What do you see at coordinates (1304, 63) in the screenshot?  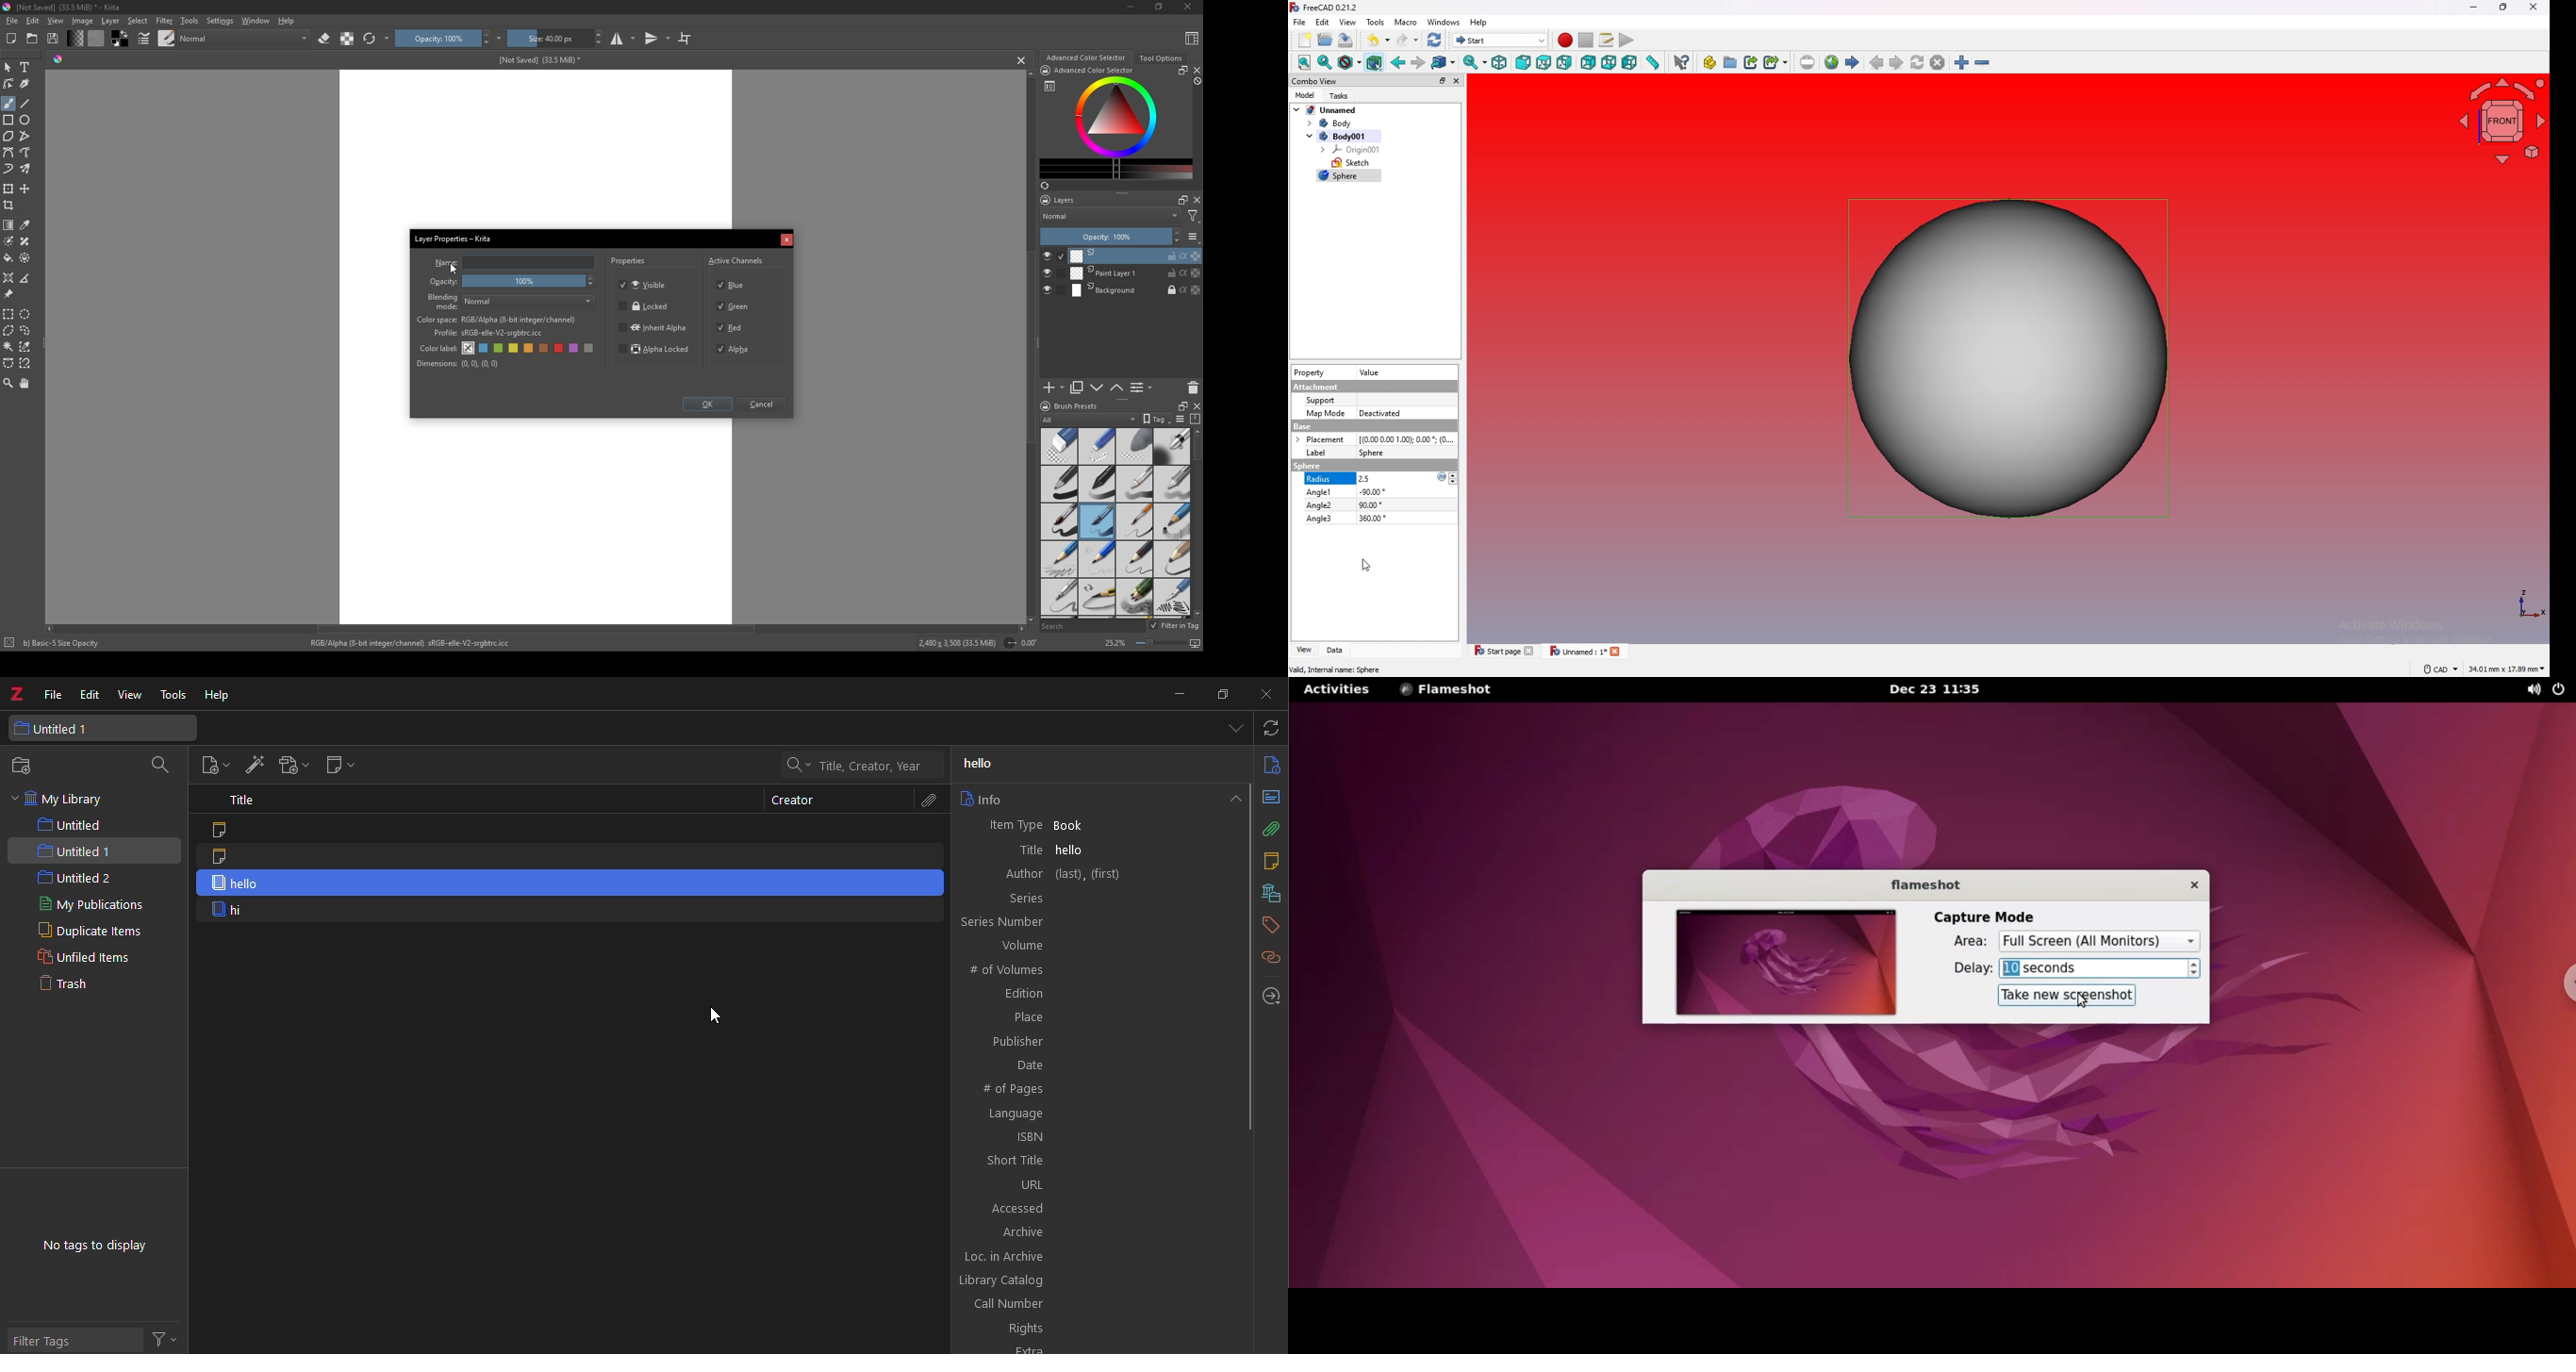 I see `fit all` at bounding box center [1304, 63].